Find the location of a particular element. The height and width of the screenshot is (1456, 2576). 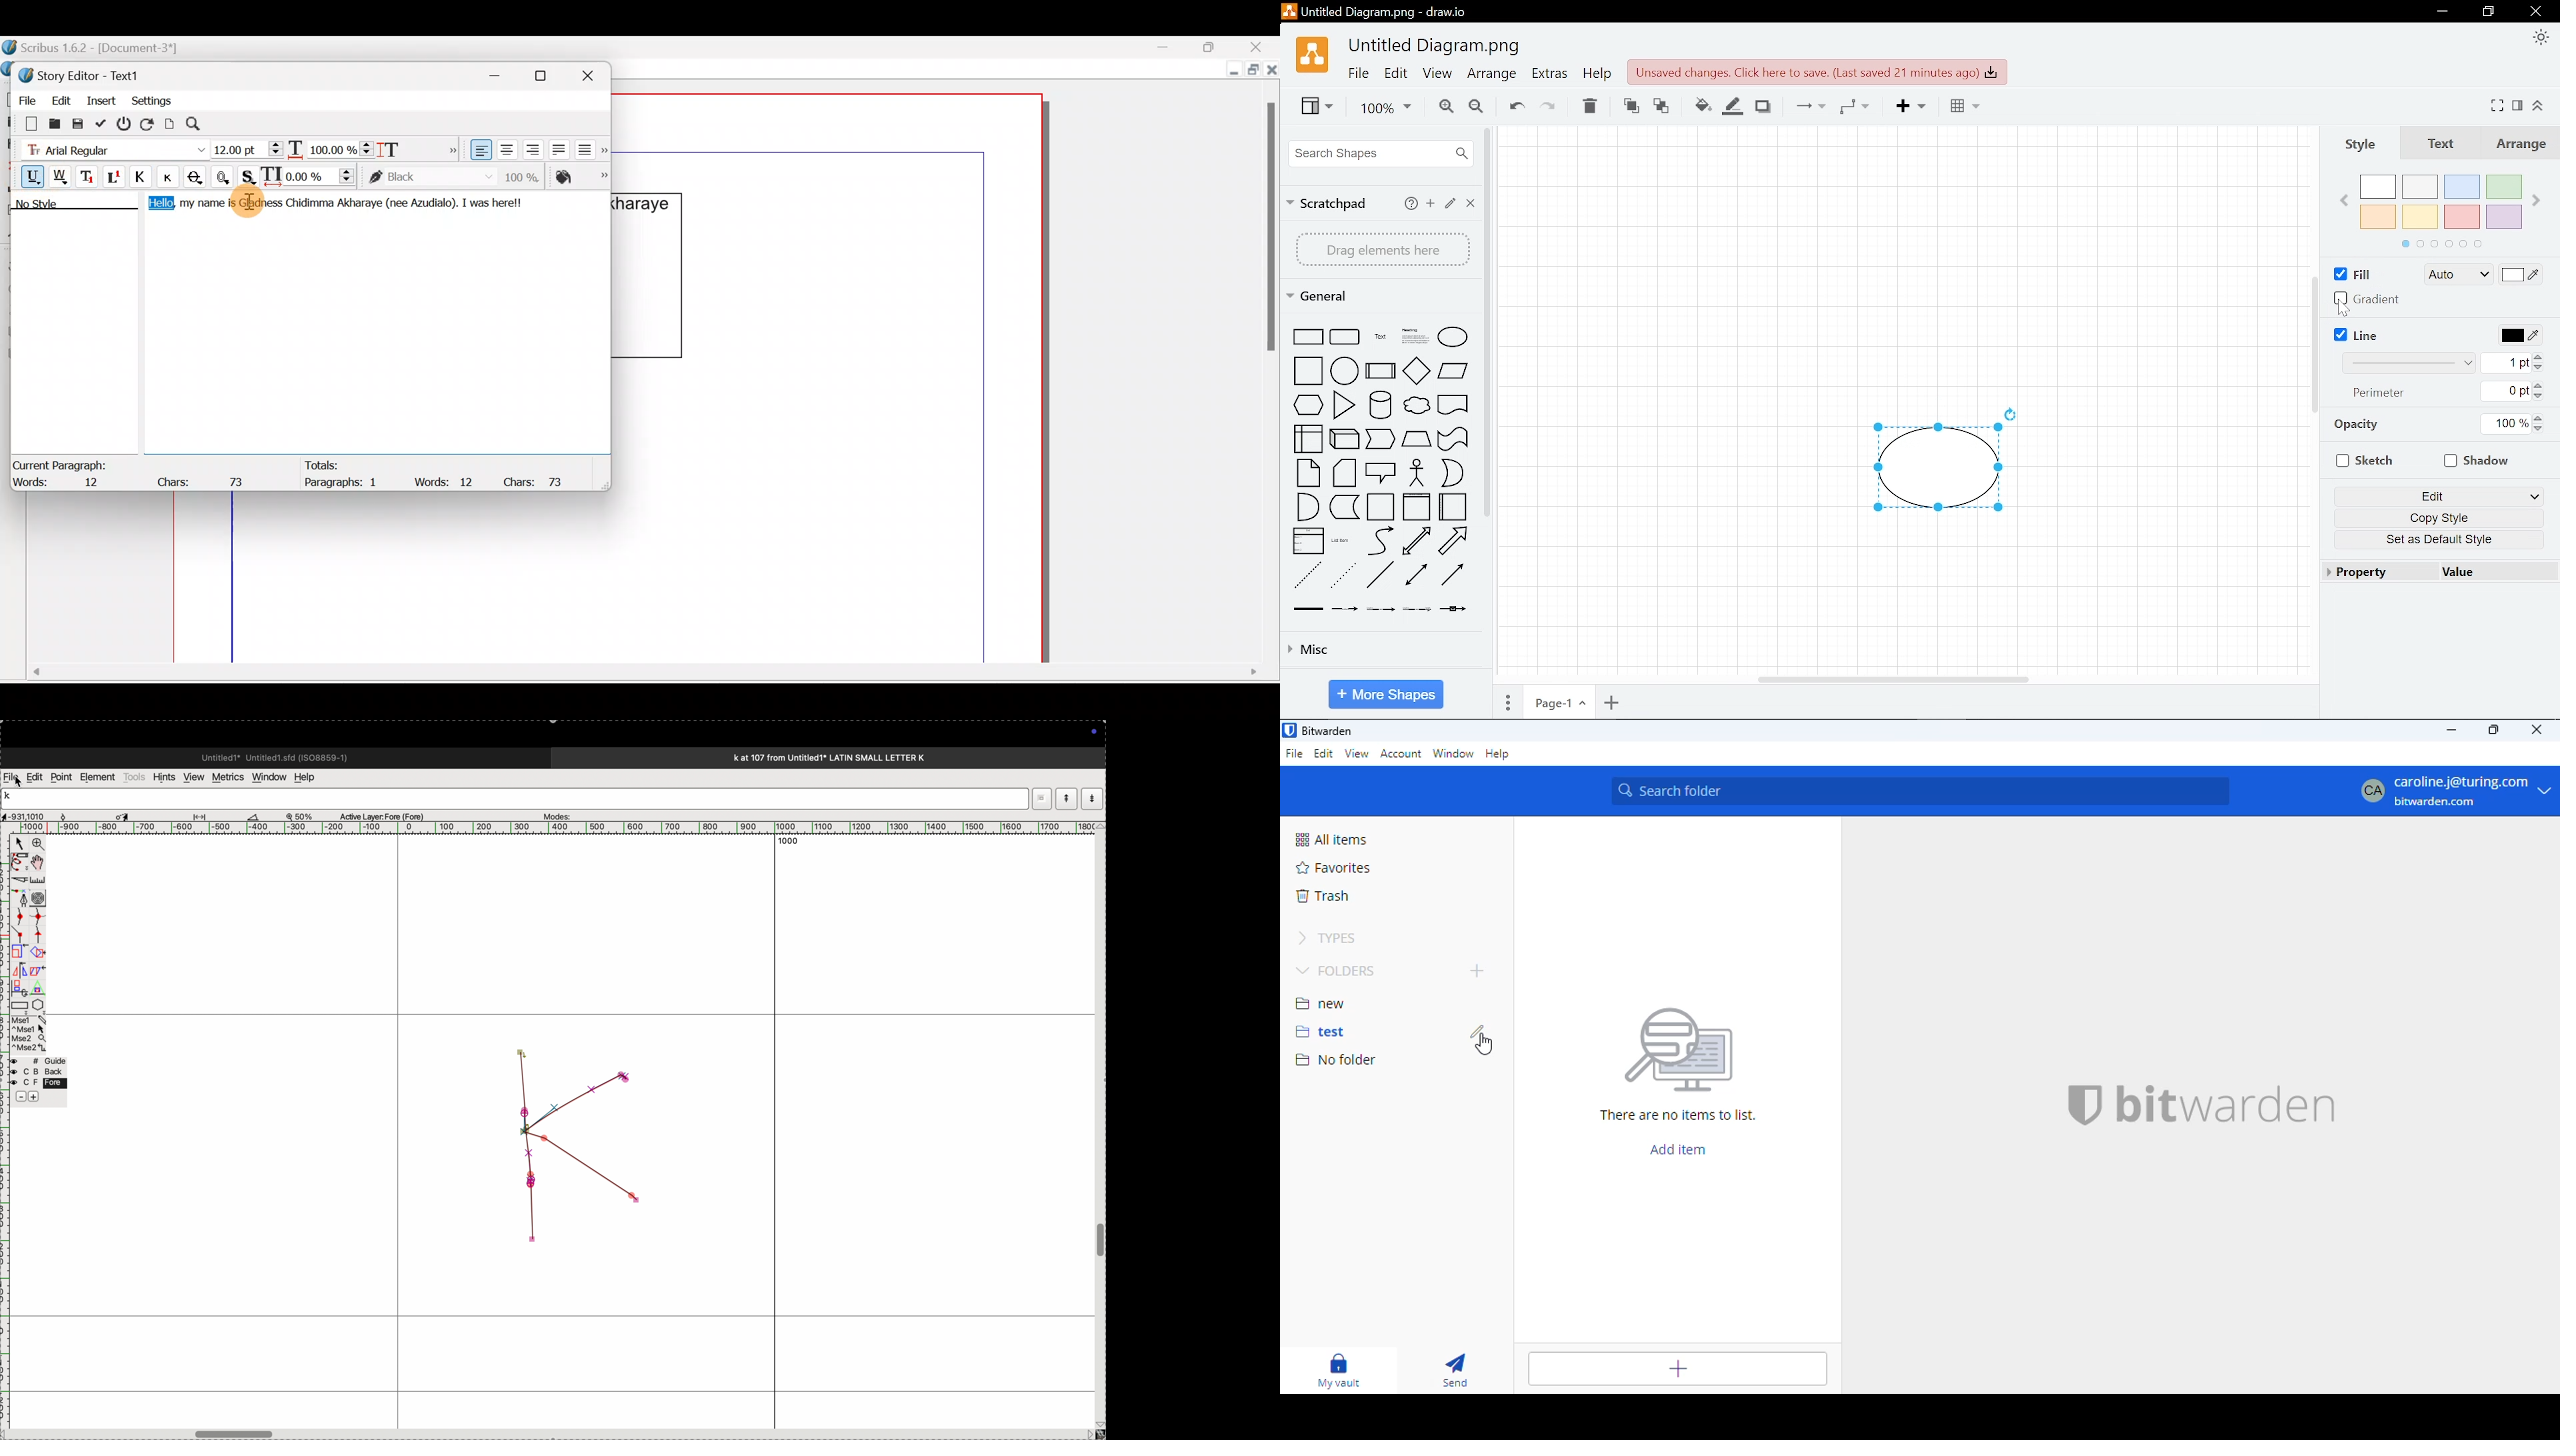

scale is located at coordinates (40, 880).